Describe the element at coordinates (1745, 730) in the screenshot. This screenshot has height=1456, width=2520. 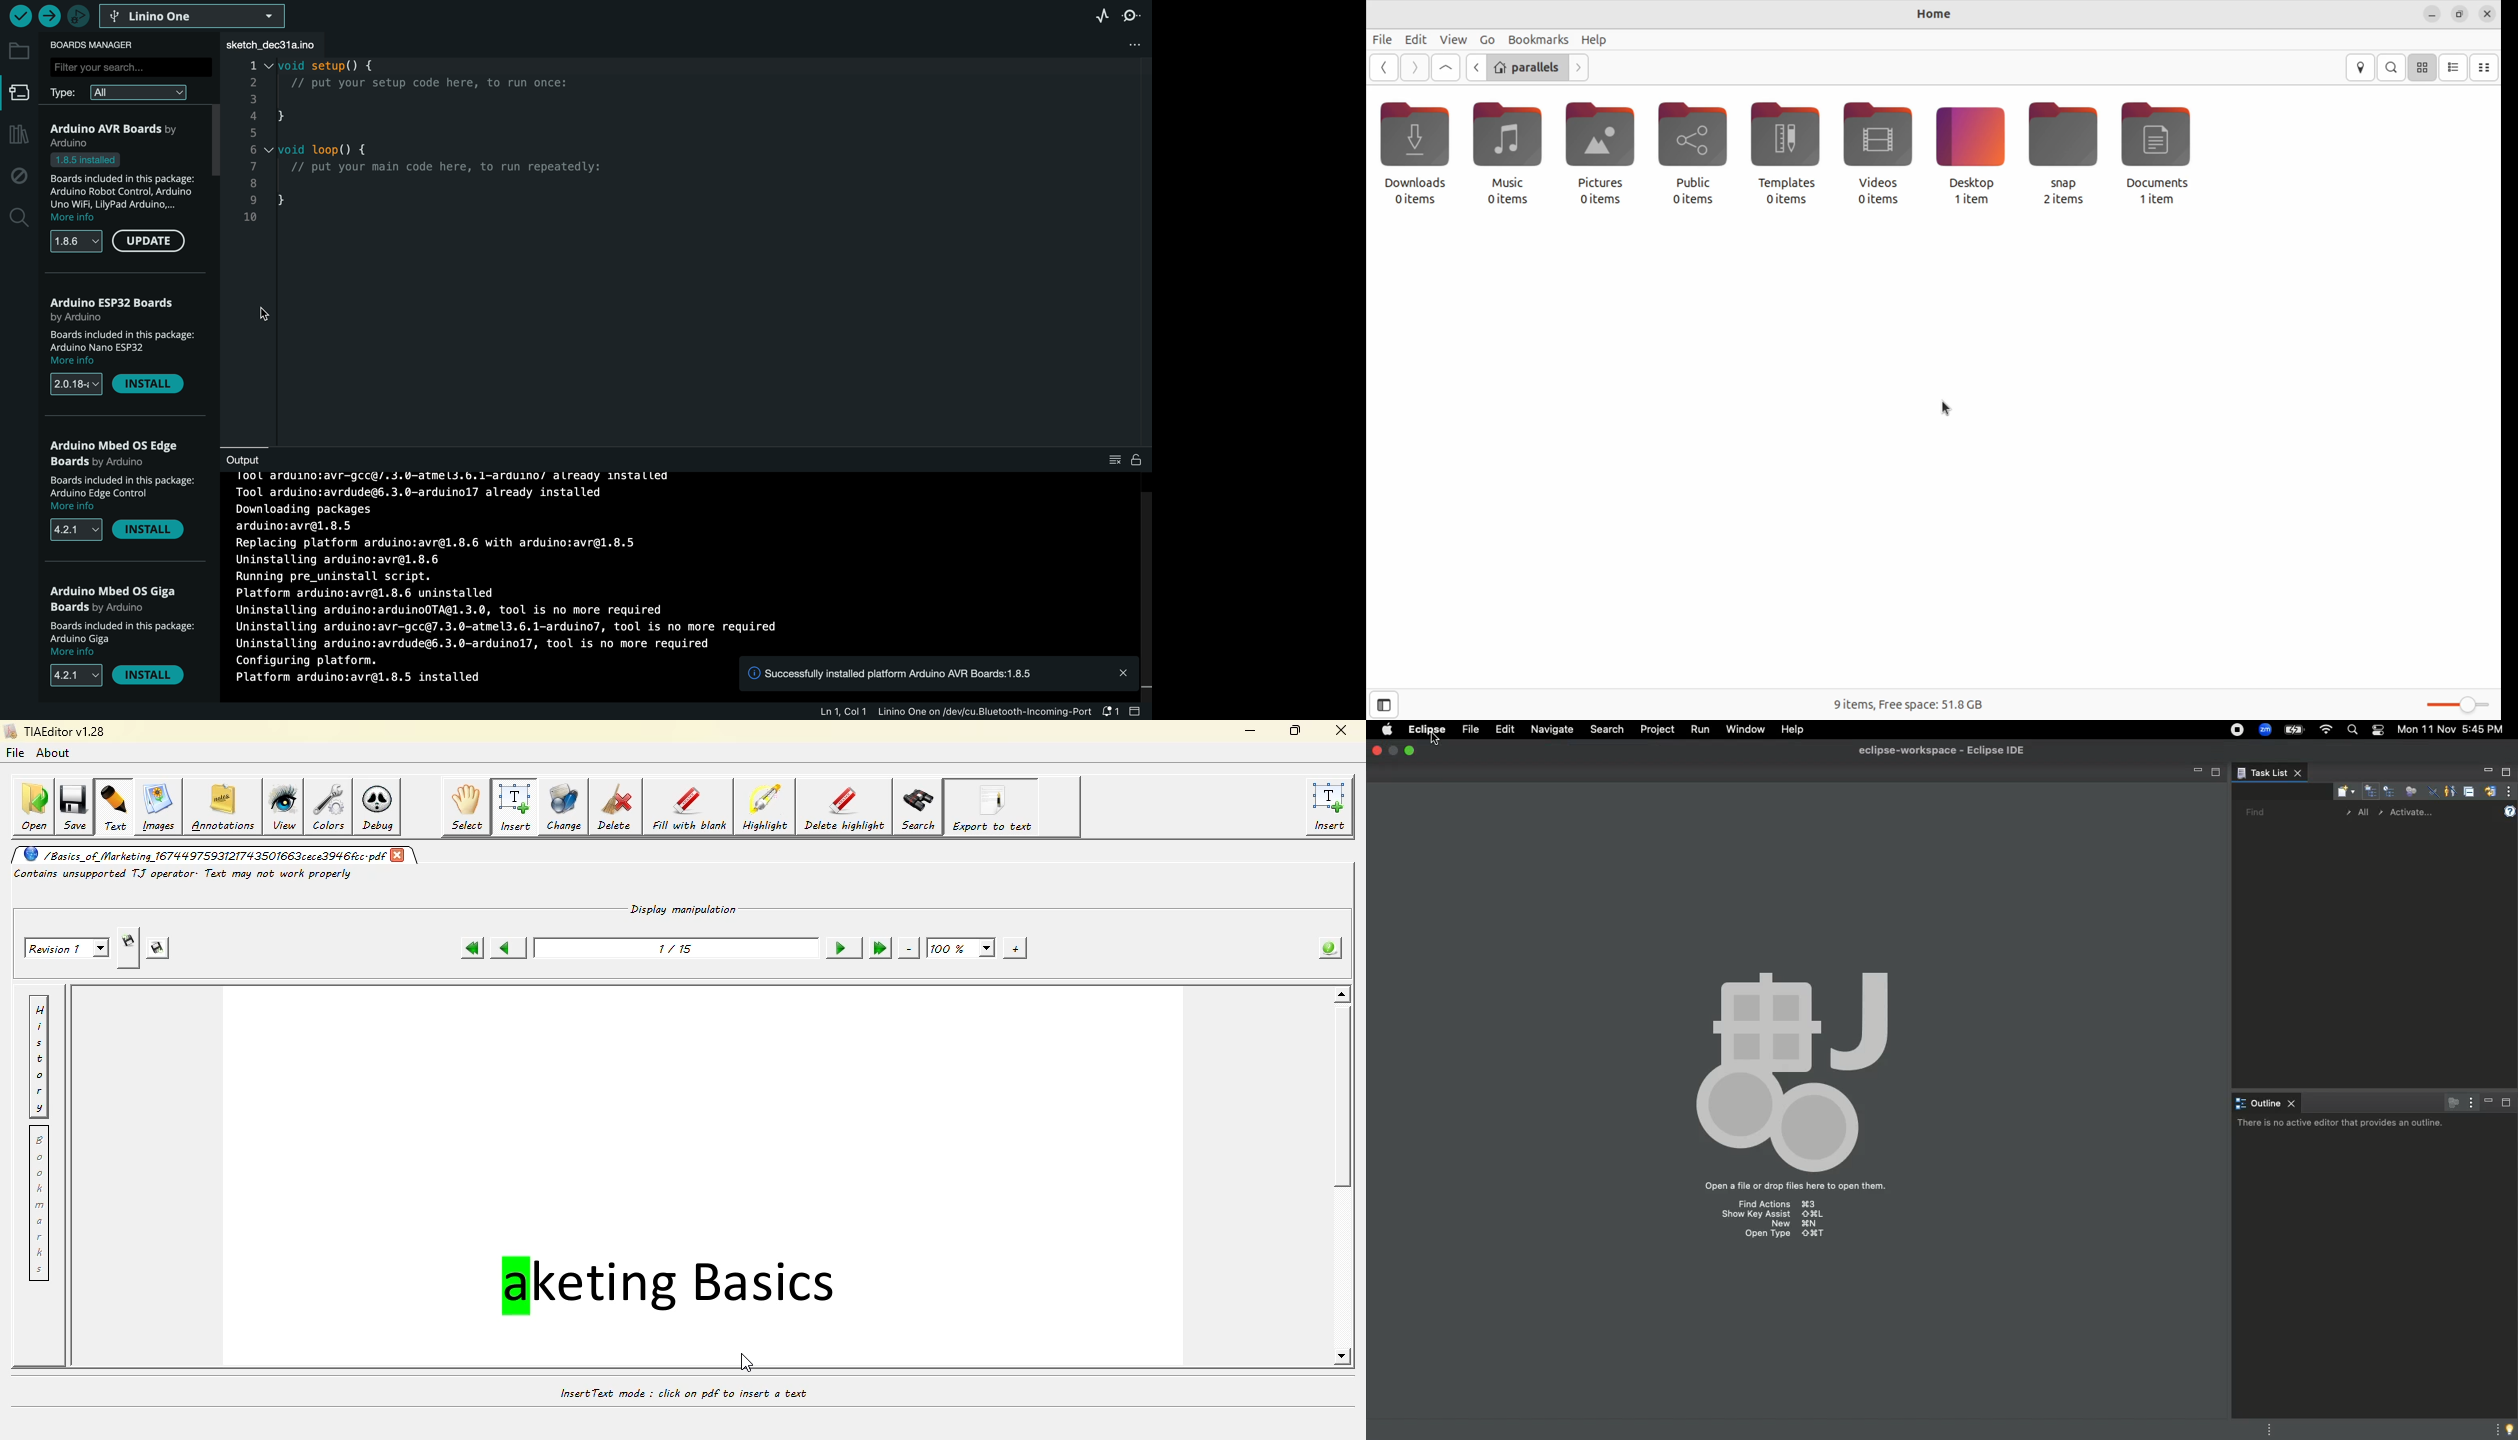
I see `Window` at that location.